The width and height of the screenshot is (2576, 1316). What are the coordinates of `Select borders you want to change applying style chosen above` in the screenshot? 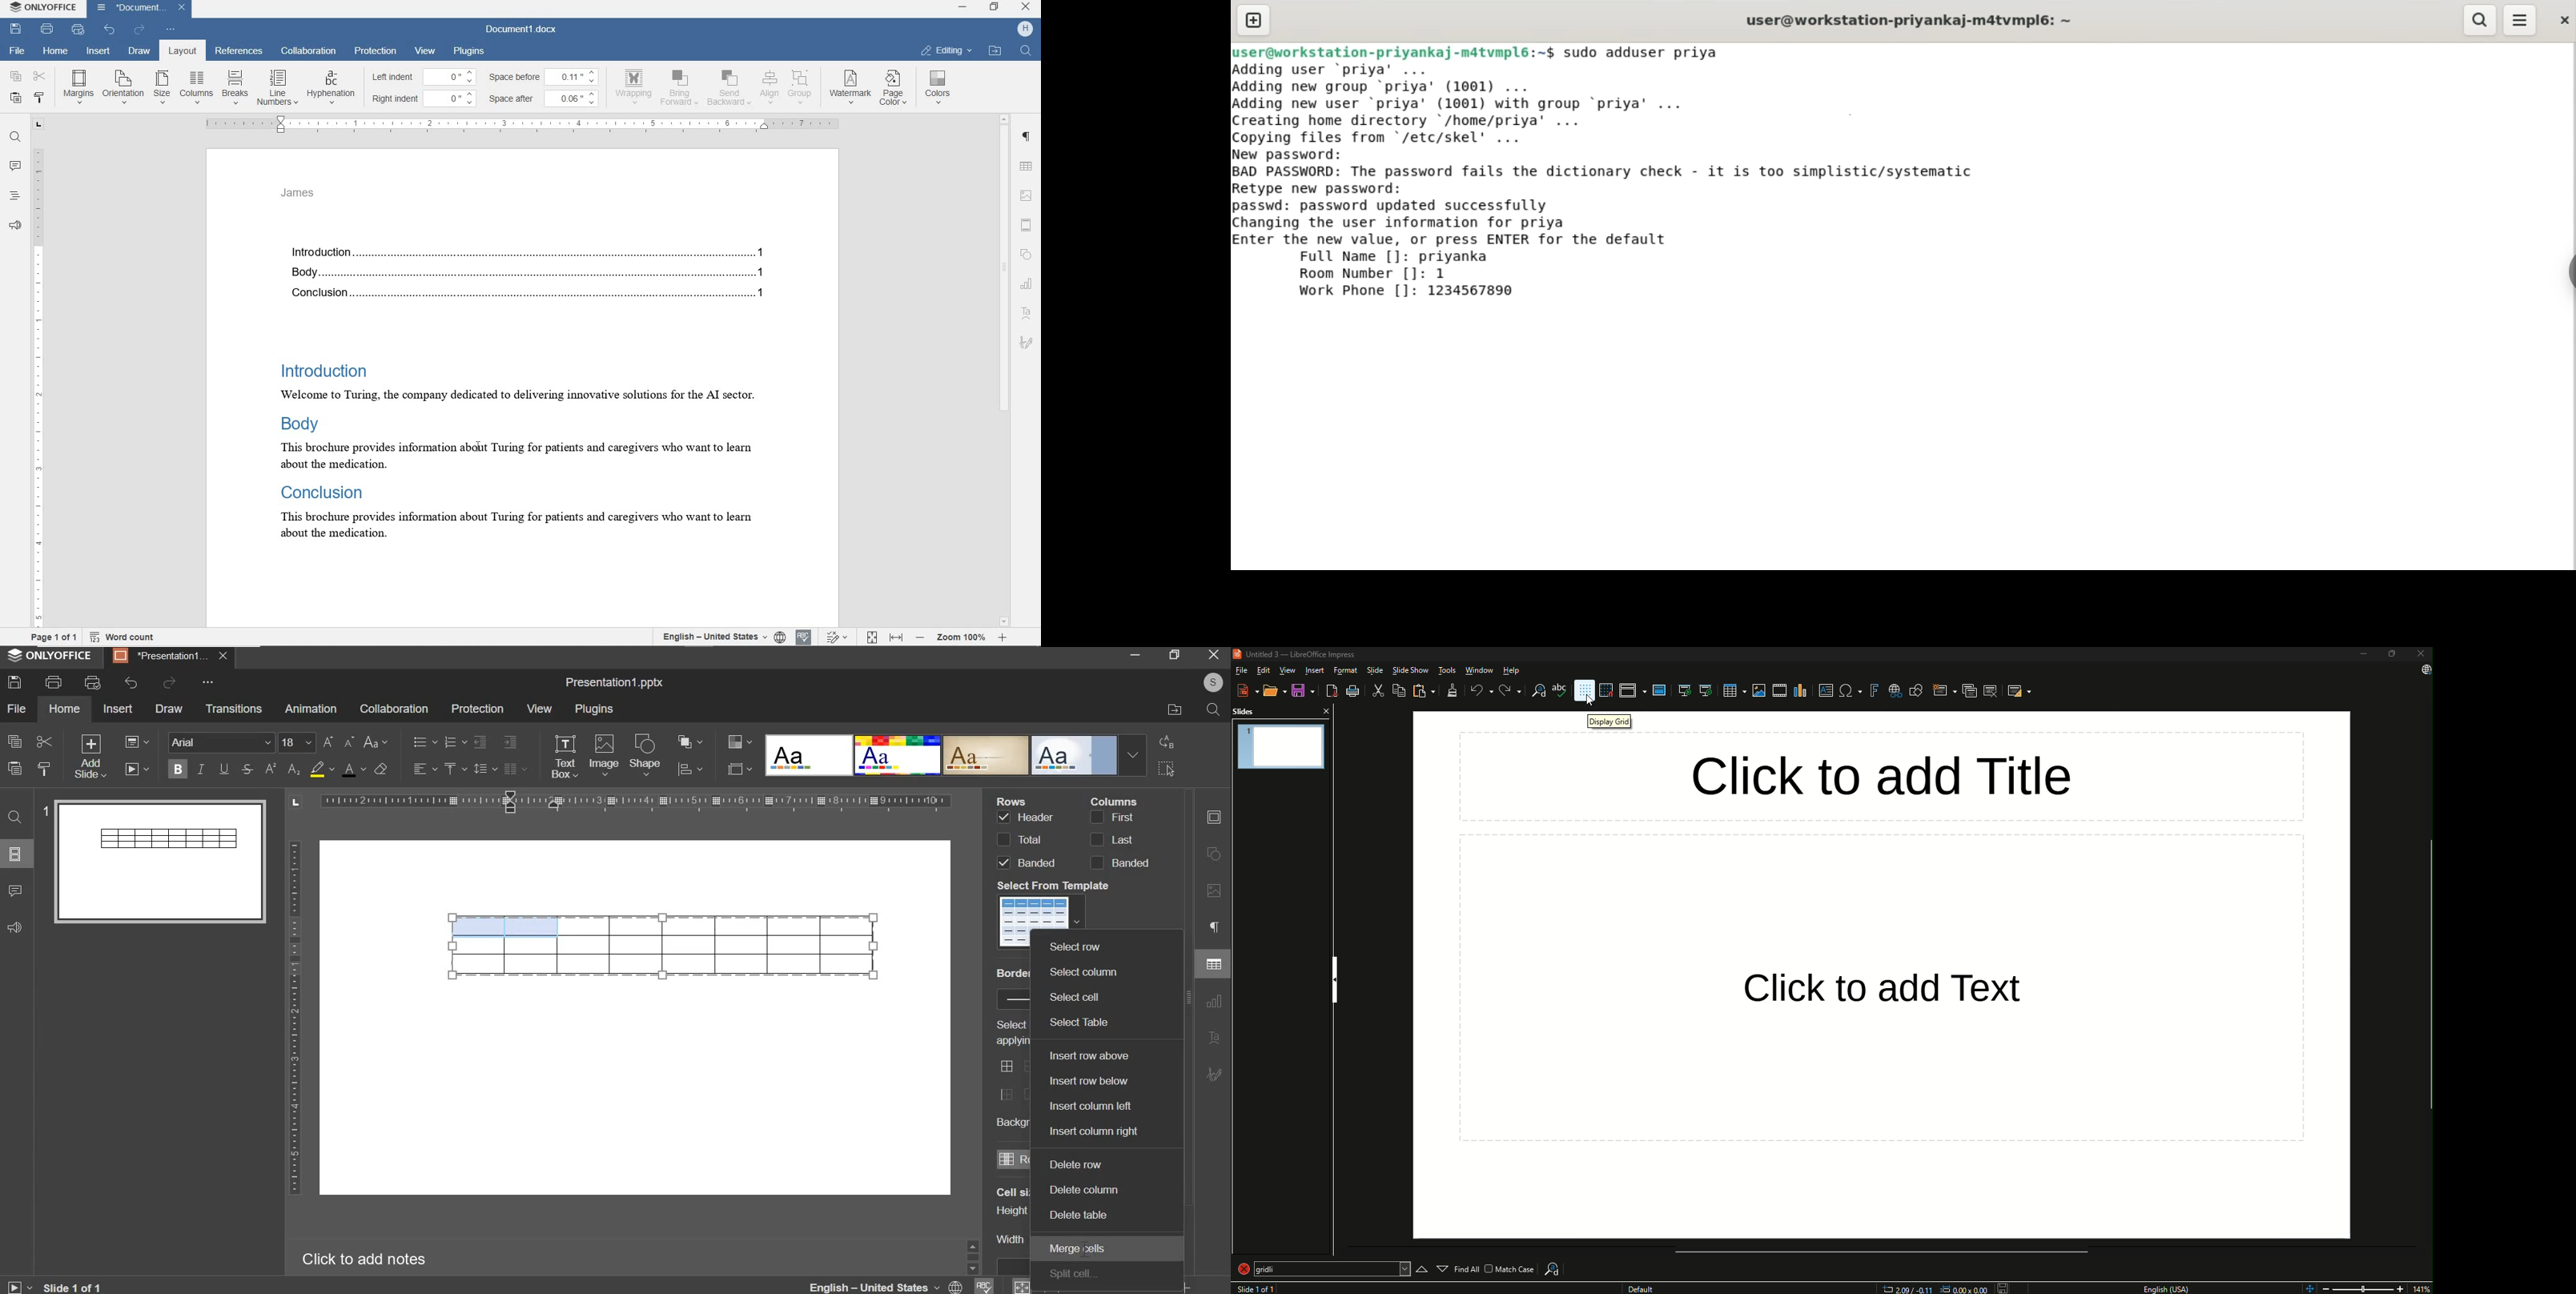 It's located at (1012, 1032).